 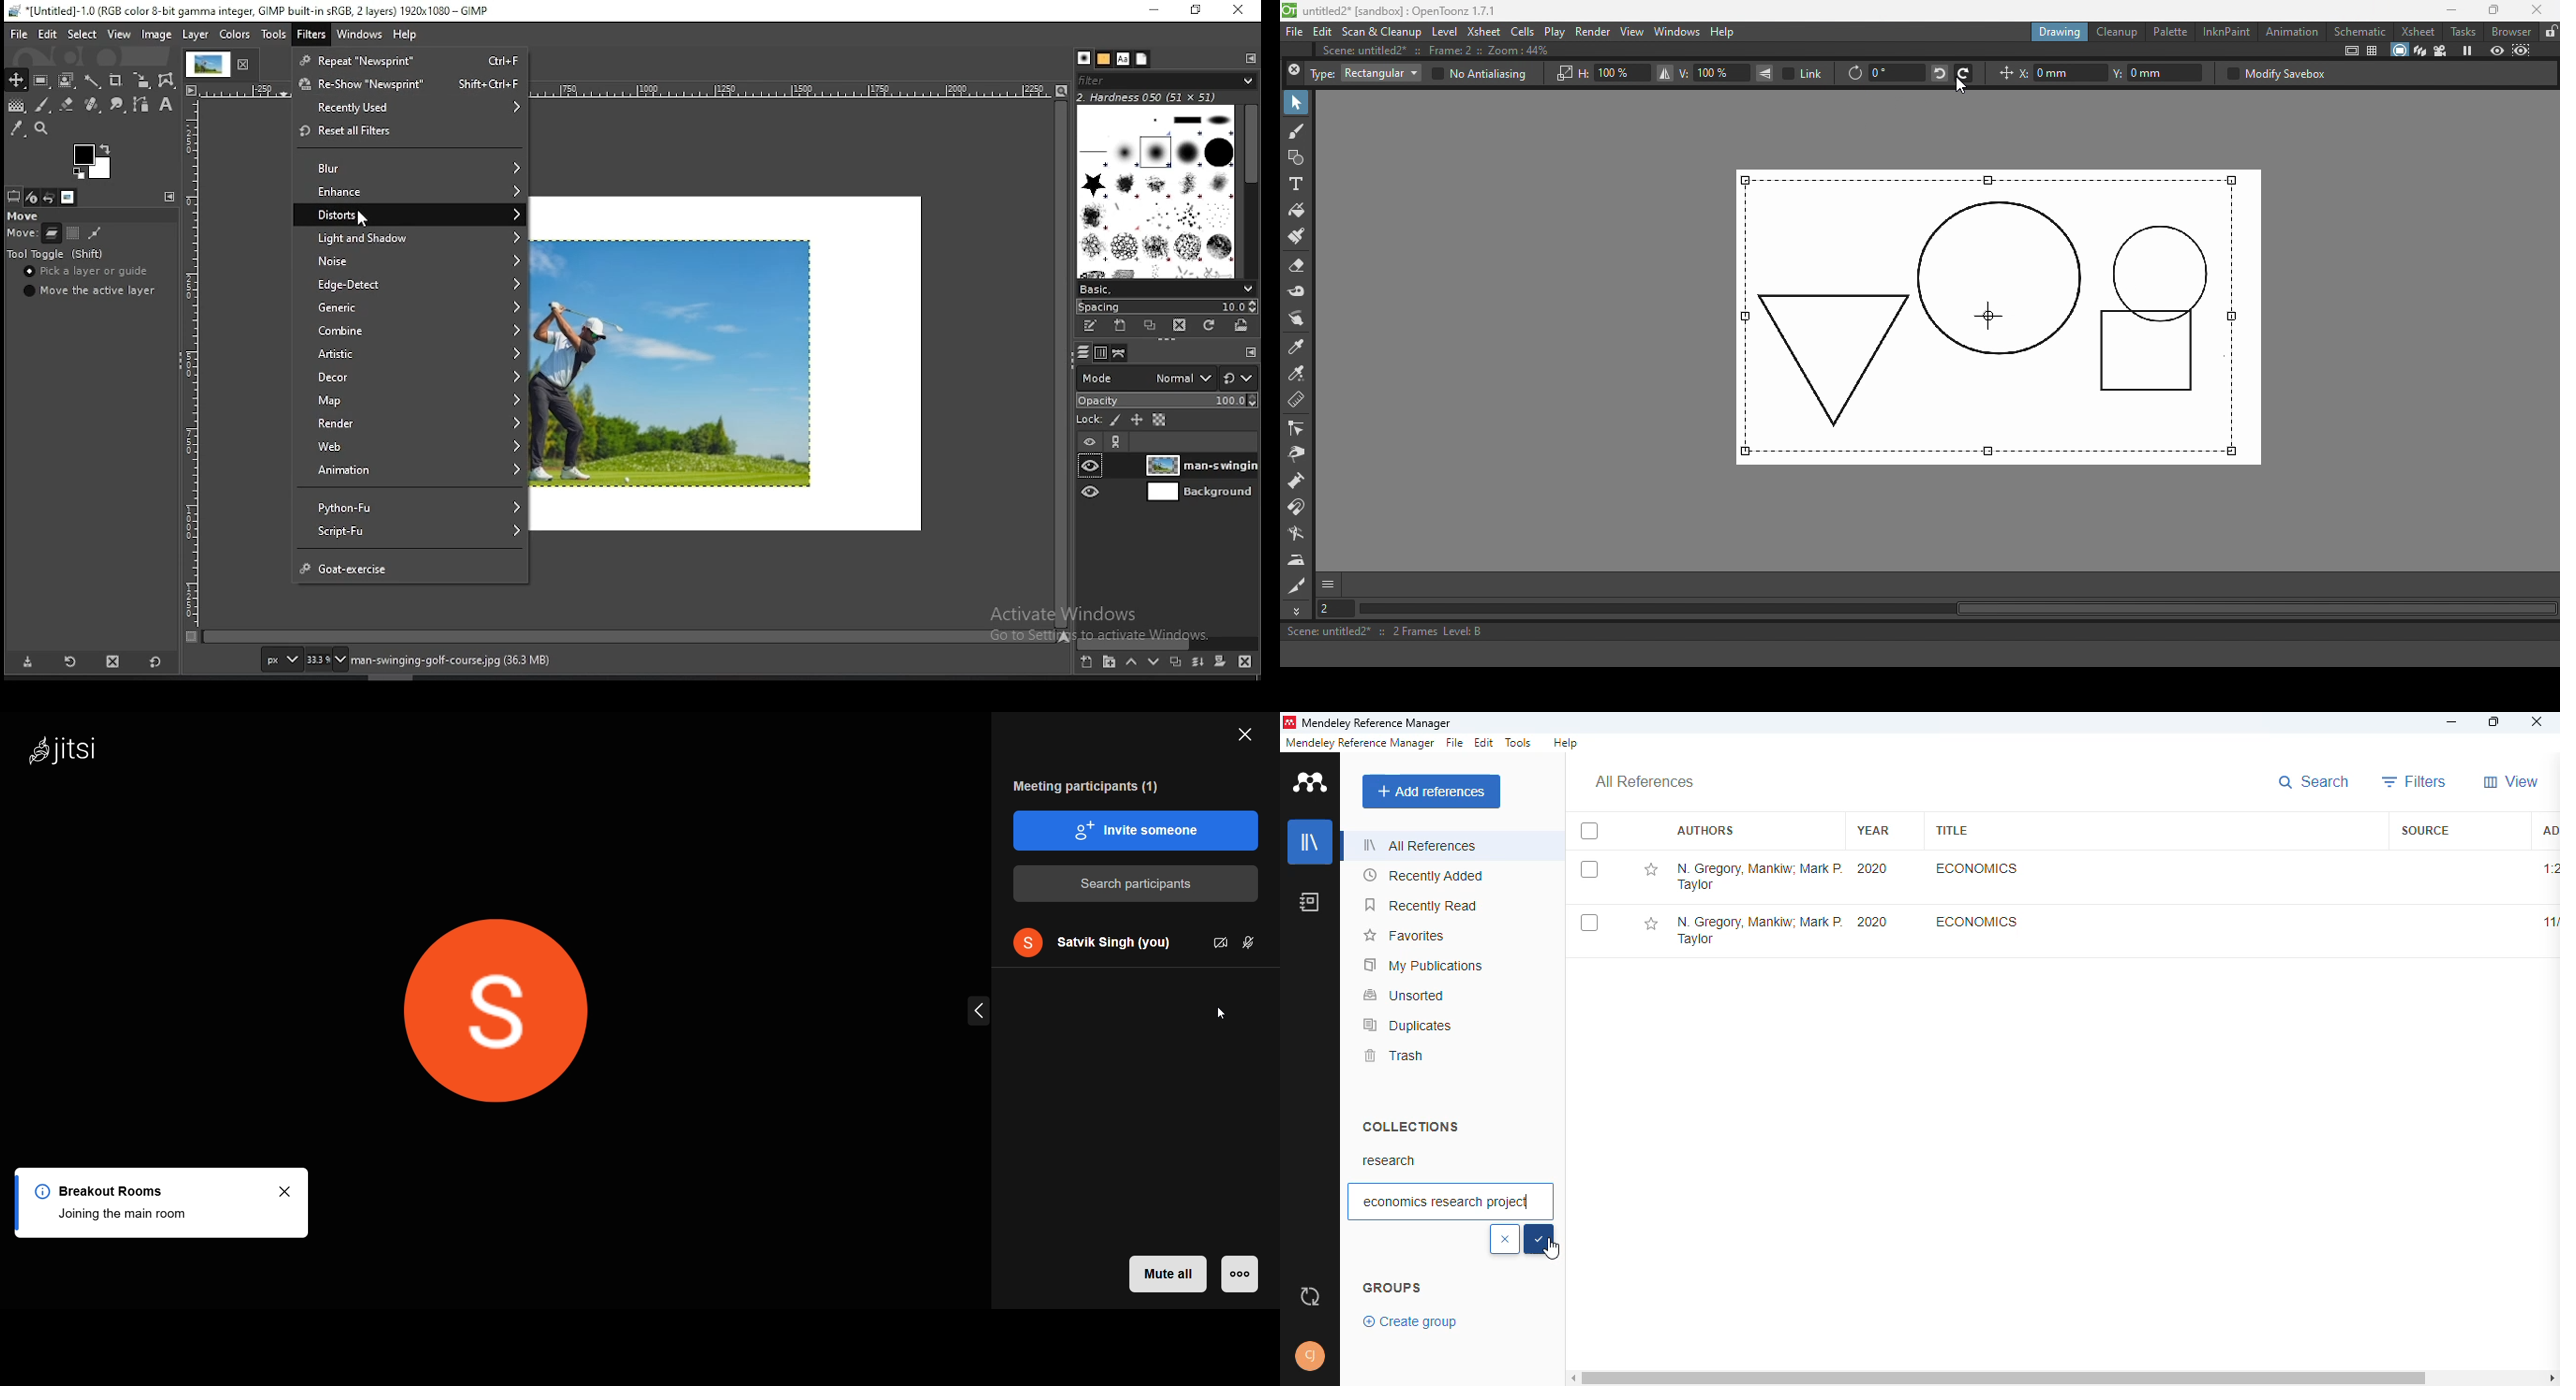 What do you see at coordinates (1390, 1161) in the screenshot?
I see `research` at bounding box center [1390, 1161].